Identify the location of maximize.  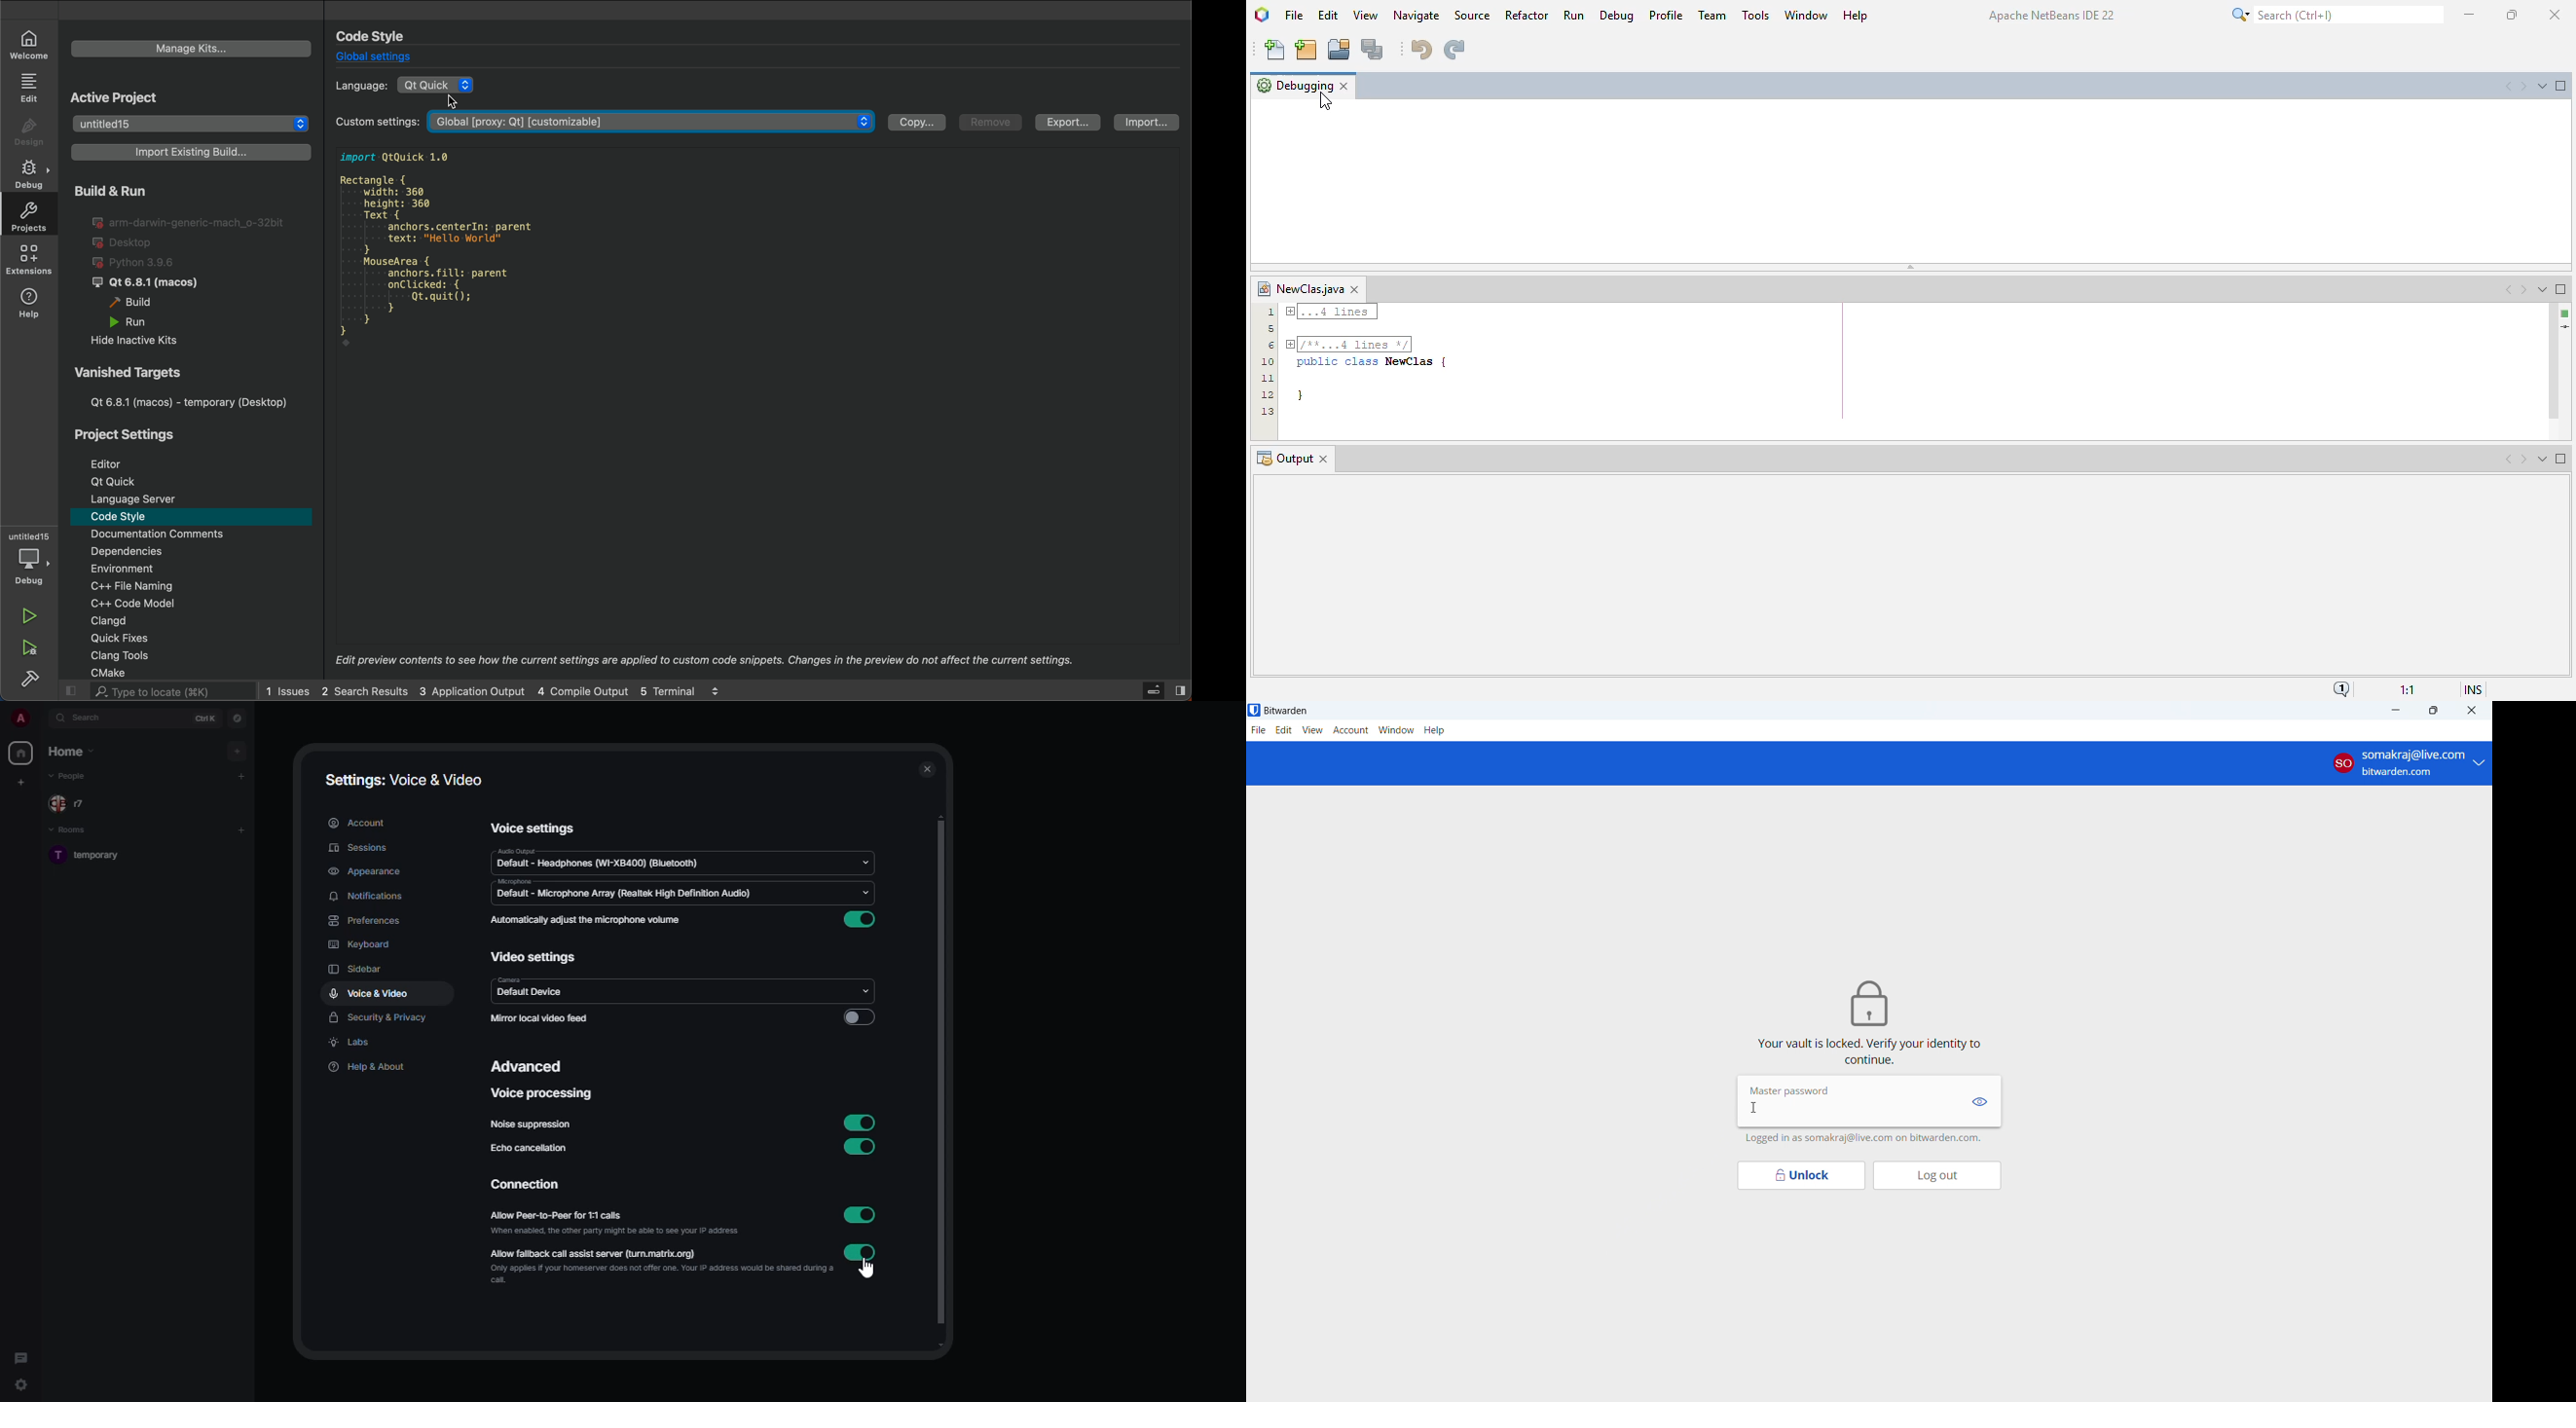
(2433, 711).